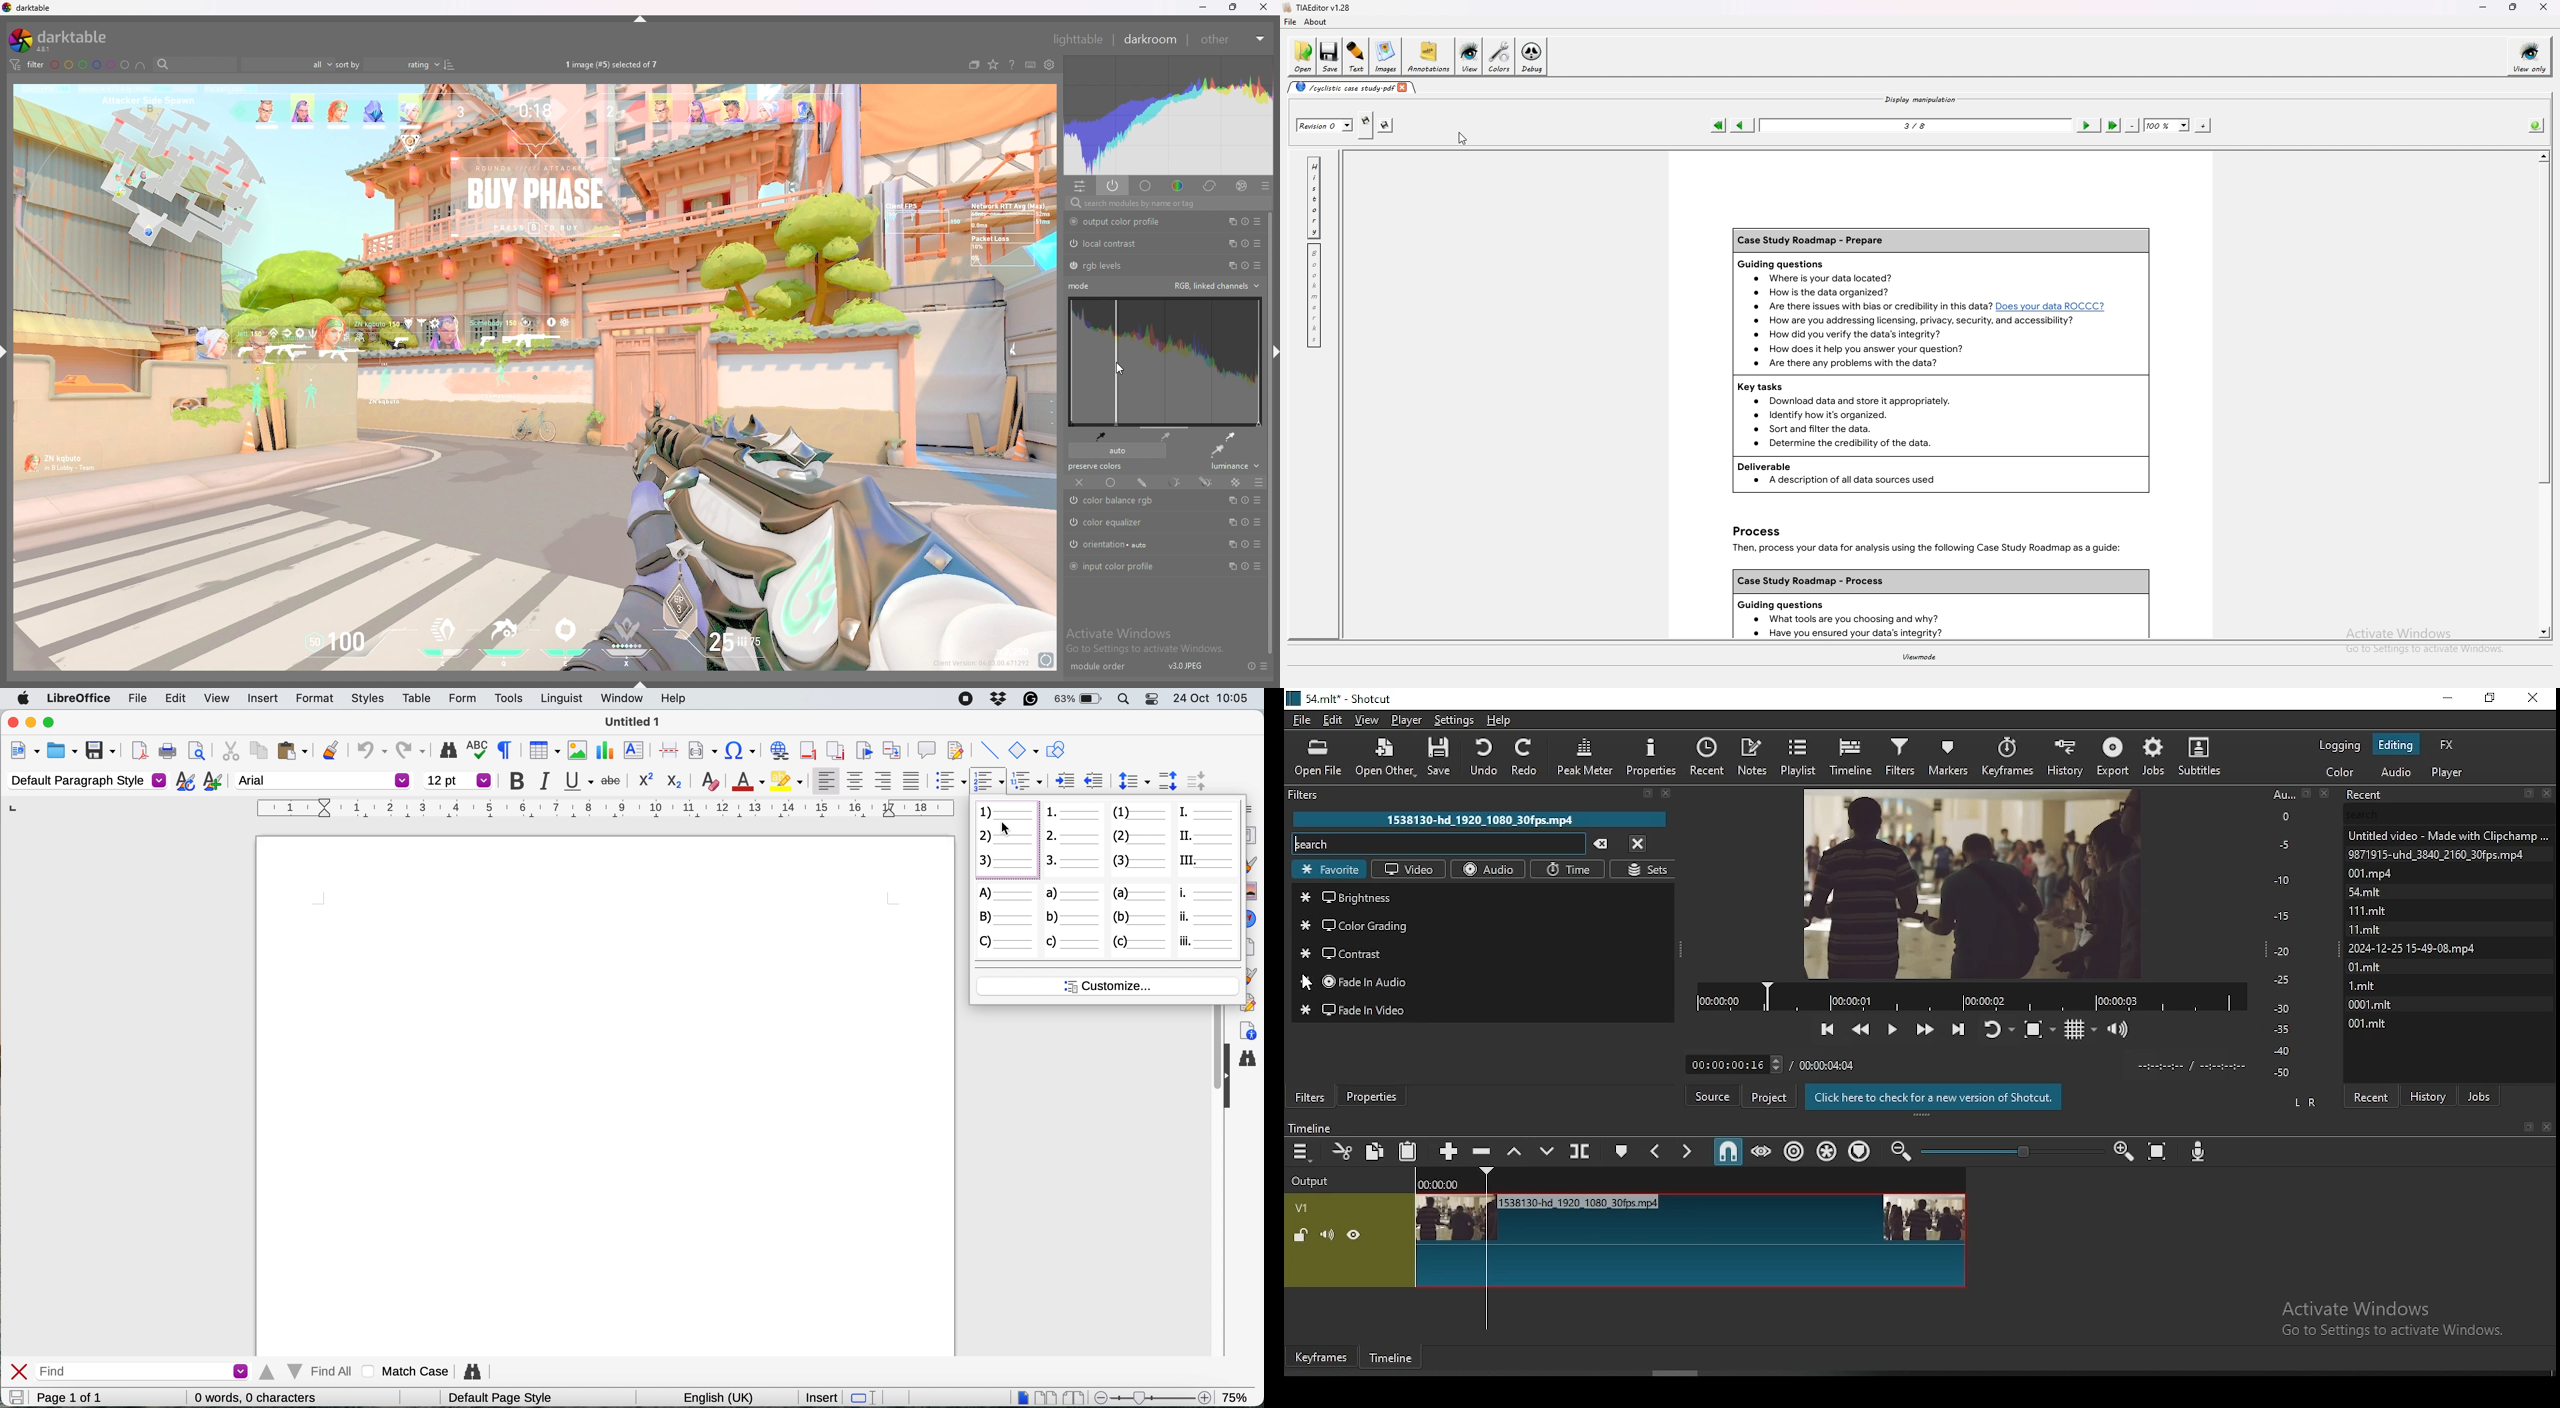  What do you see at coordinates (1132, 781) in the screenshot?
I see `set line spacing` at bounding box center [1132, 781].